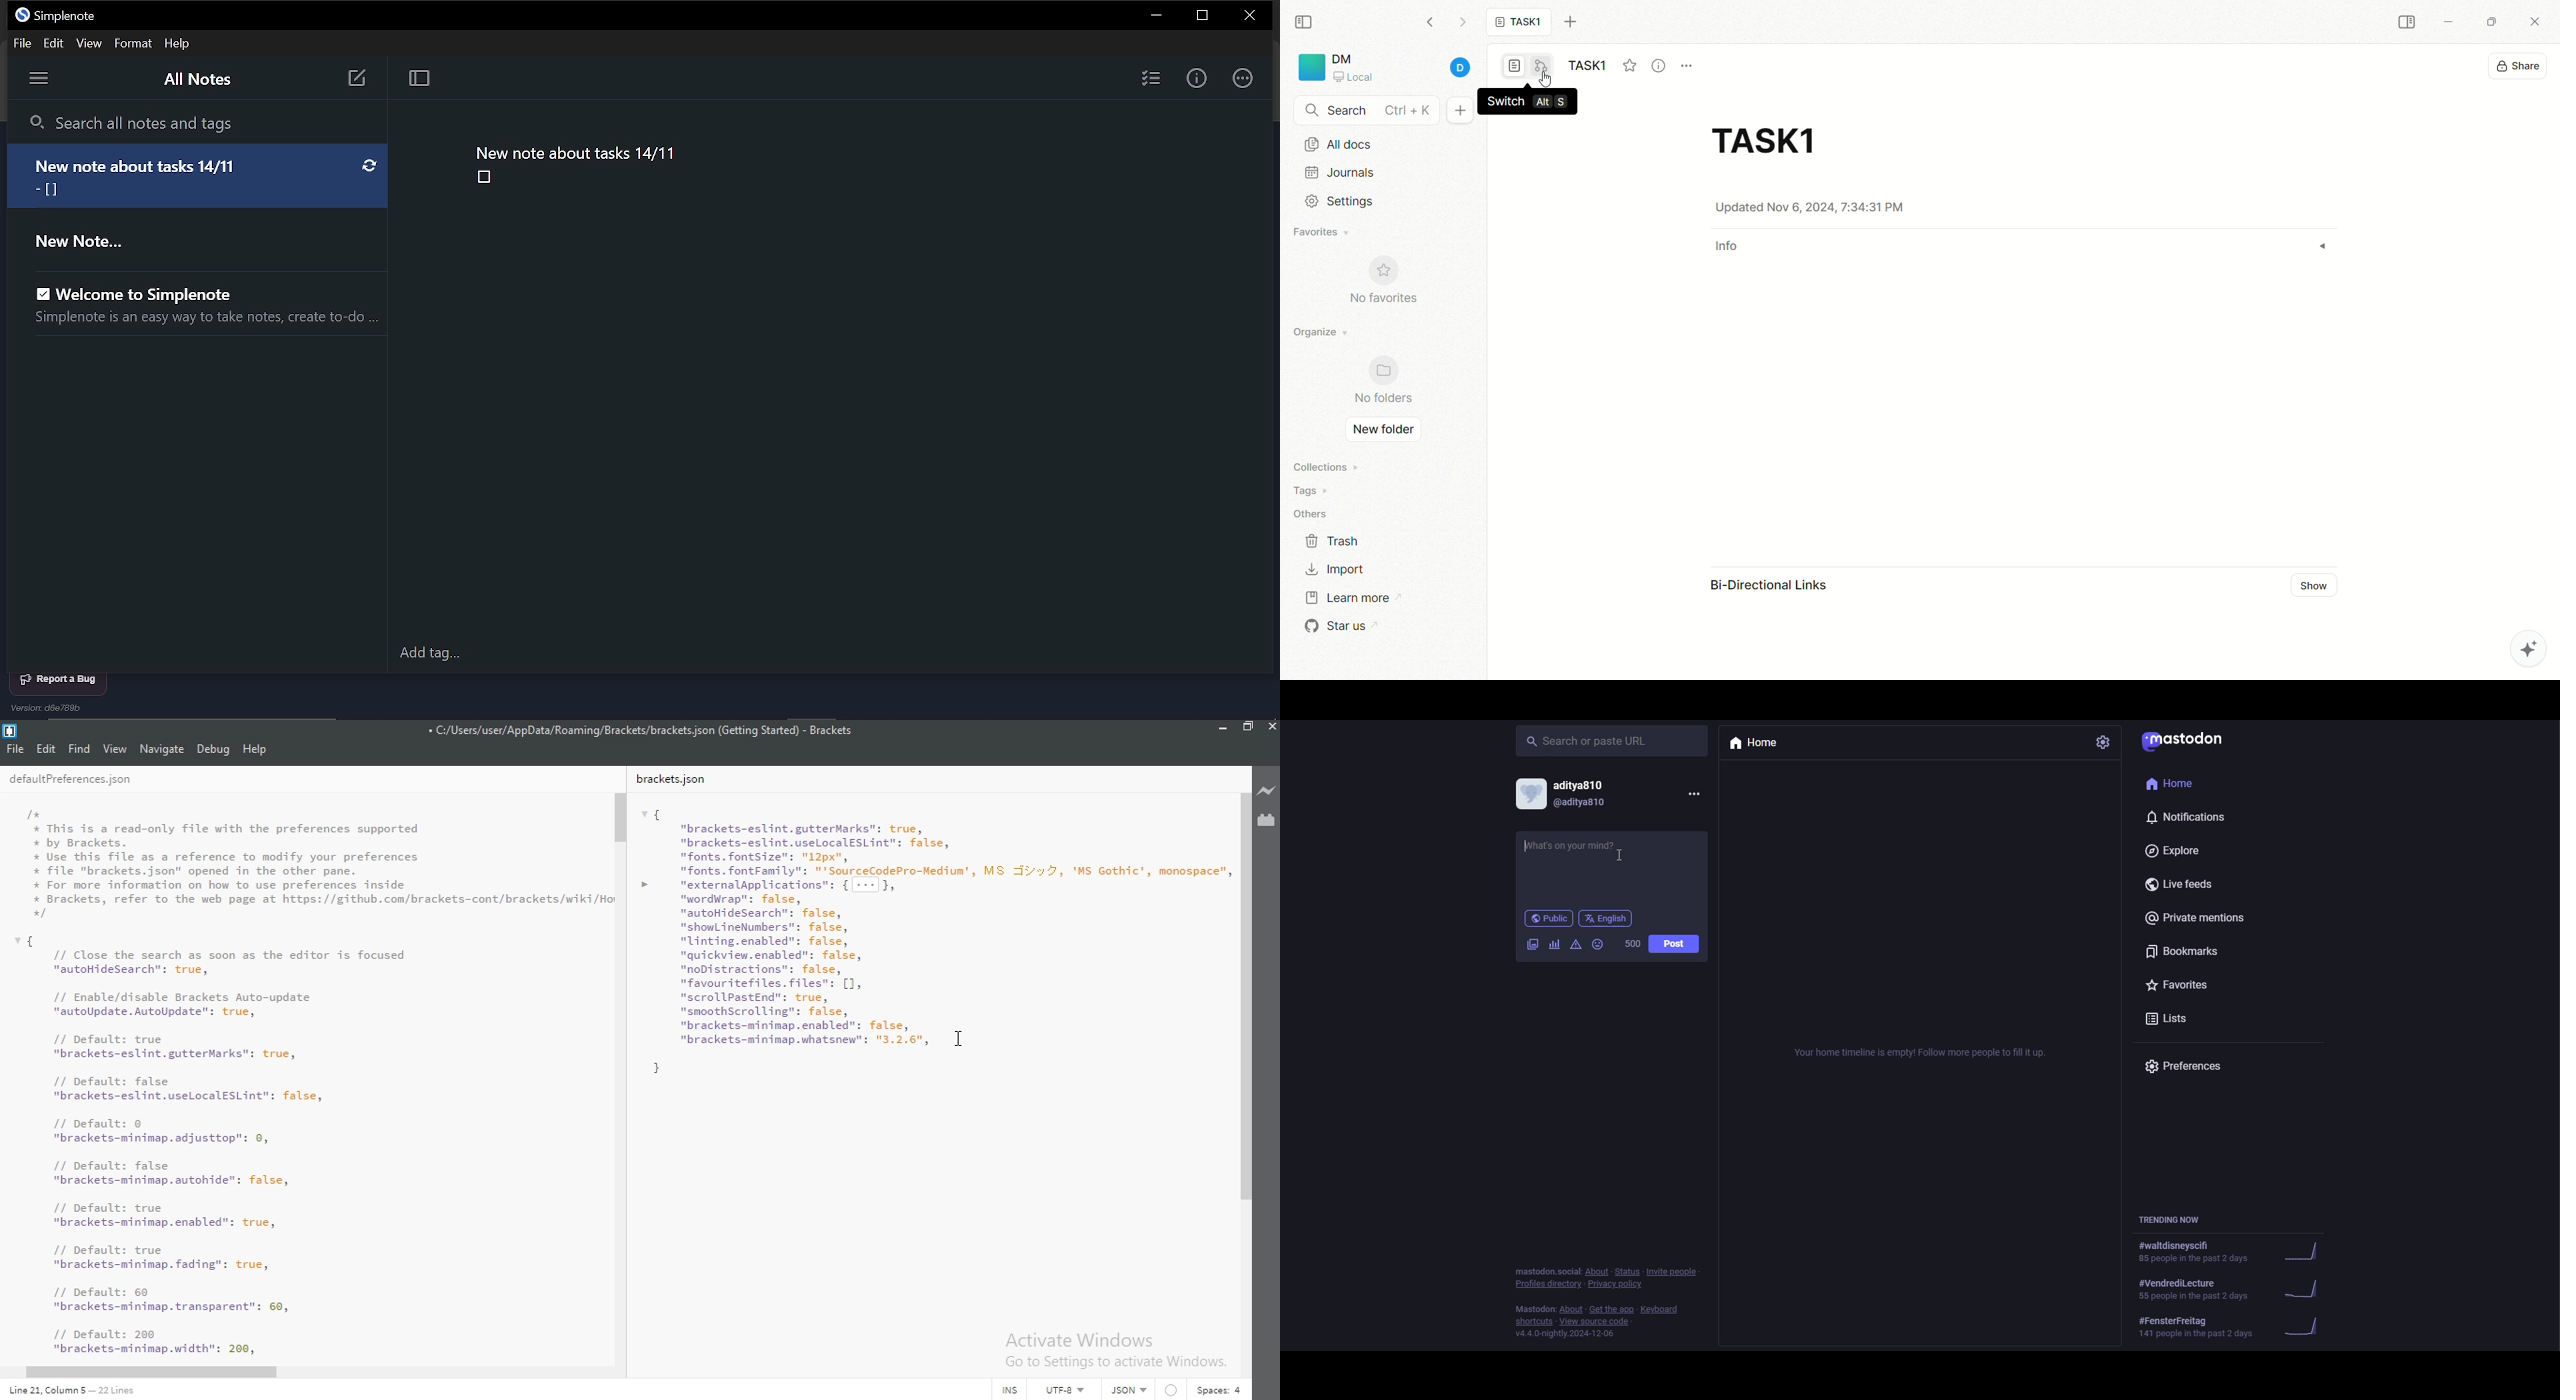 This screenshot has height=1400, width=2576. Describe the element at coordinates (2179, 852) in the screenshot. I see `explore` at that location.